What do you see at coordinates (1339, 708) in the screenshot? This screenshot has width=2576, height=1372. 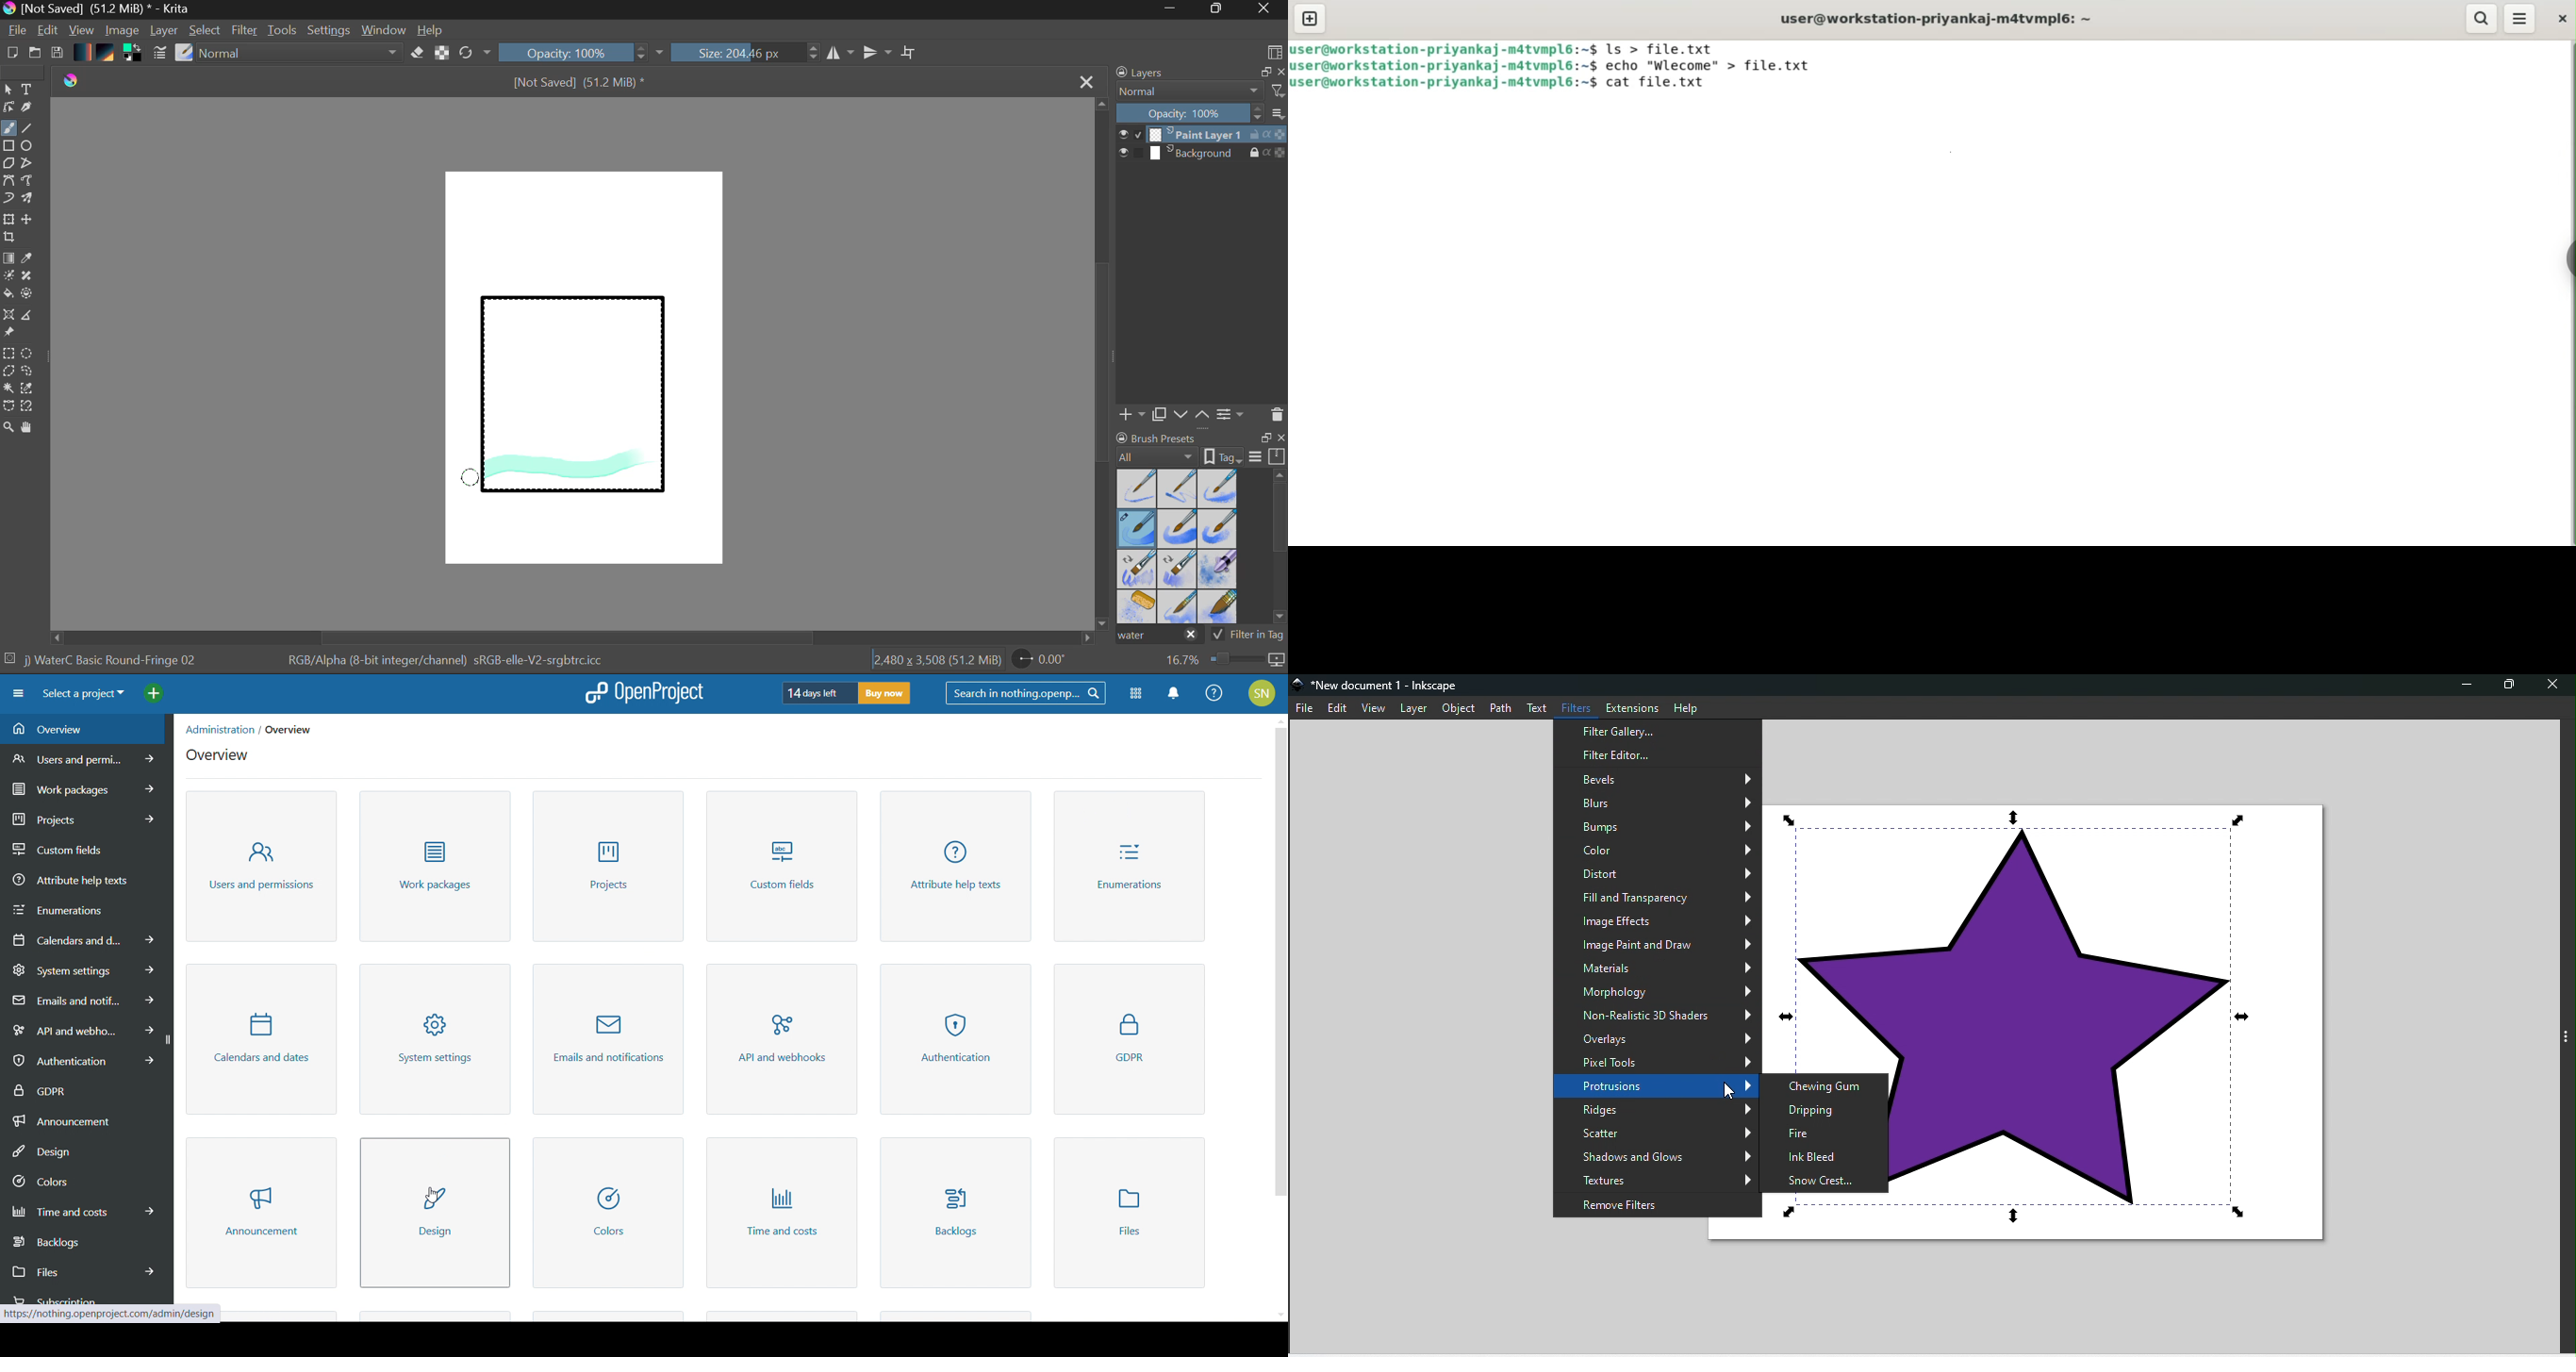 I see `Edit` at bounding box center [1339, 708].